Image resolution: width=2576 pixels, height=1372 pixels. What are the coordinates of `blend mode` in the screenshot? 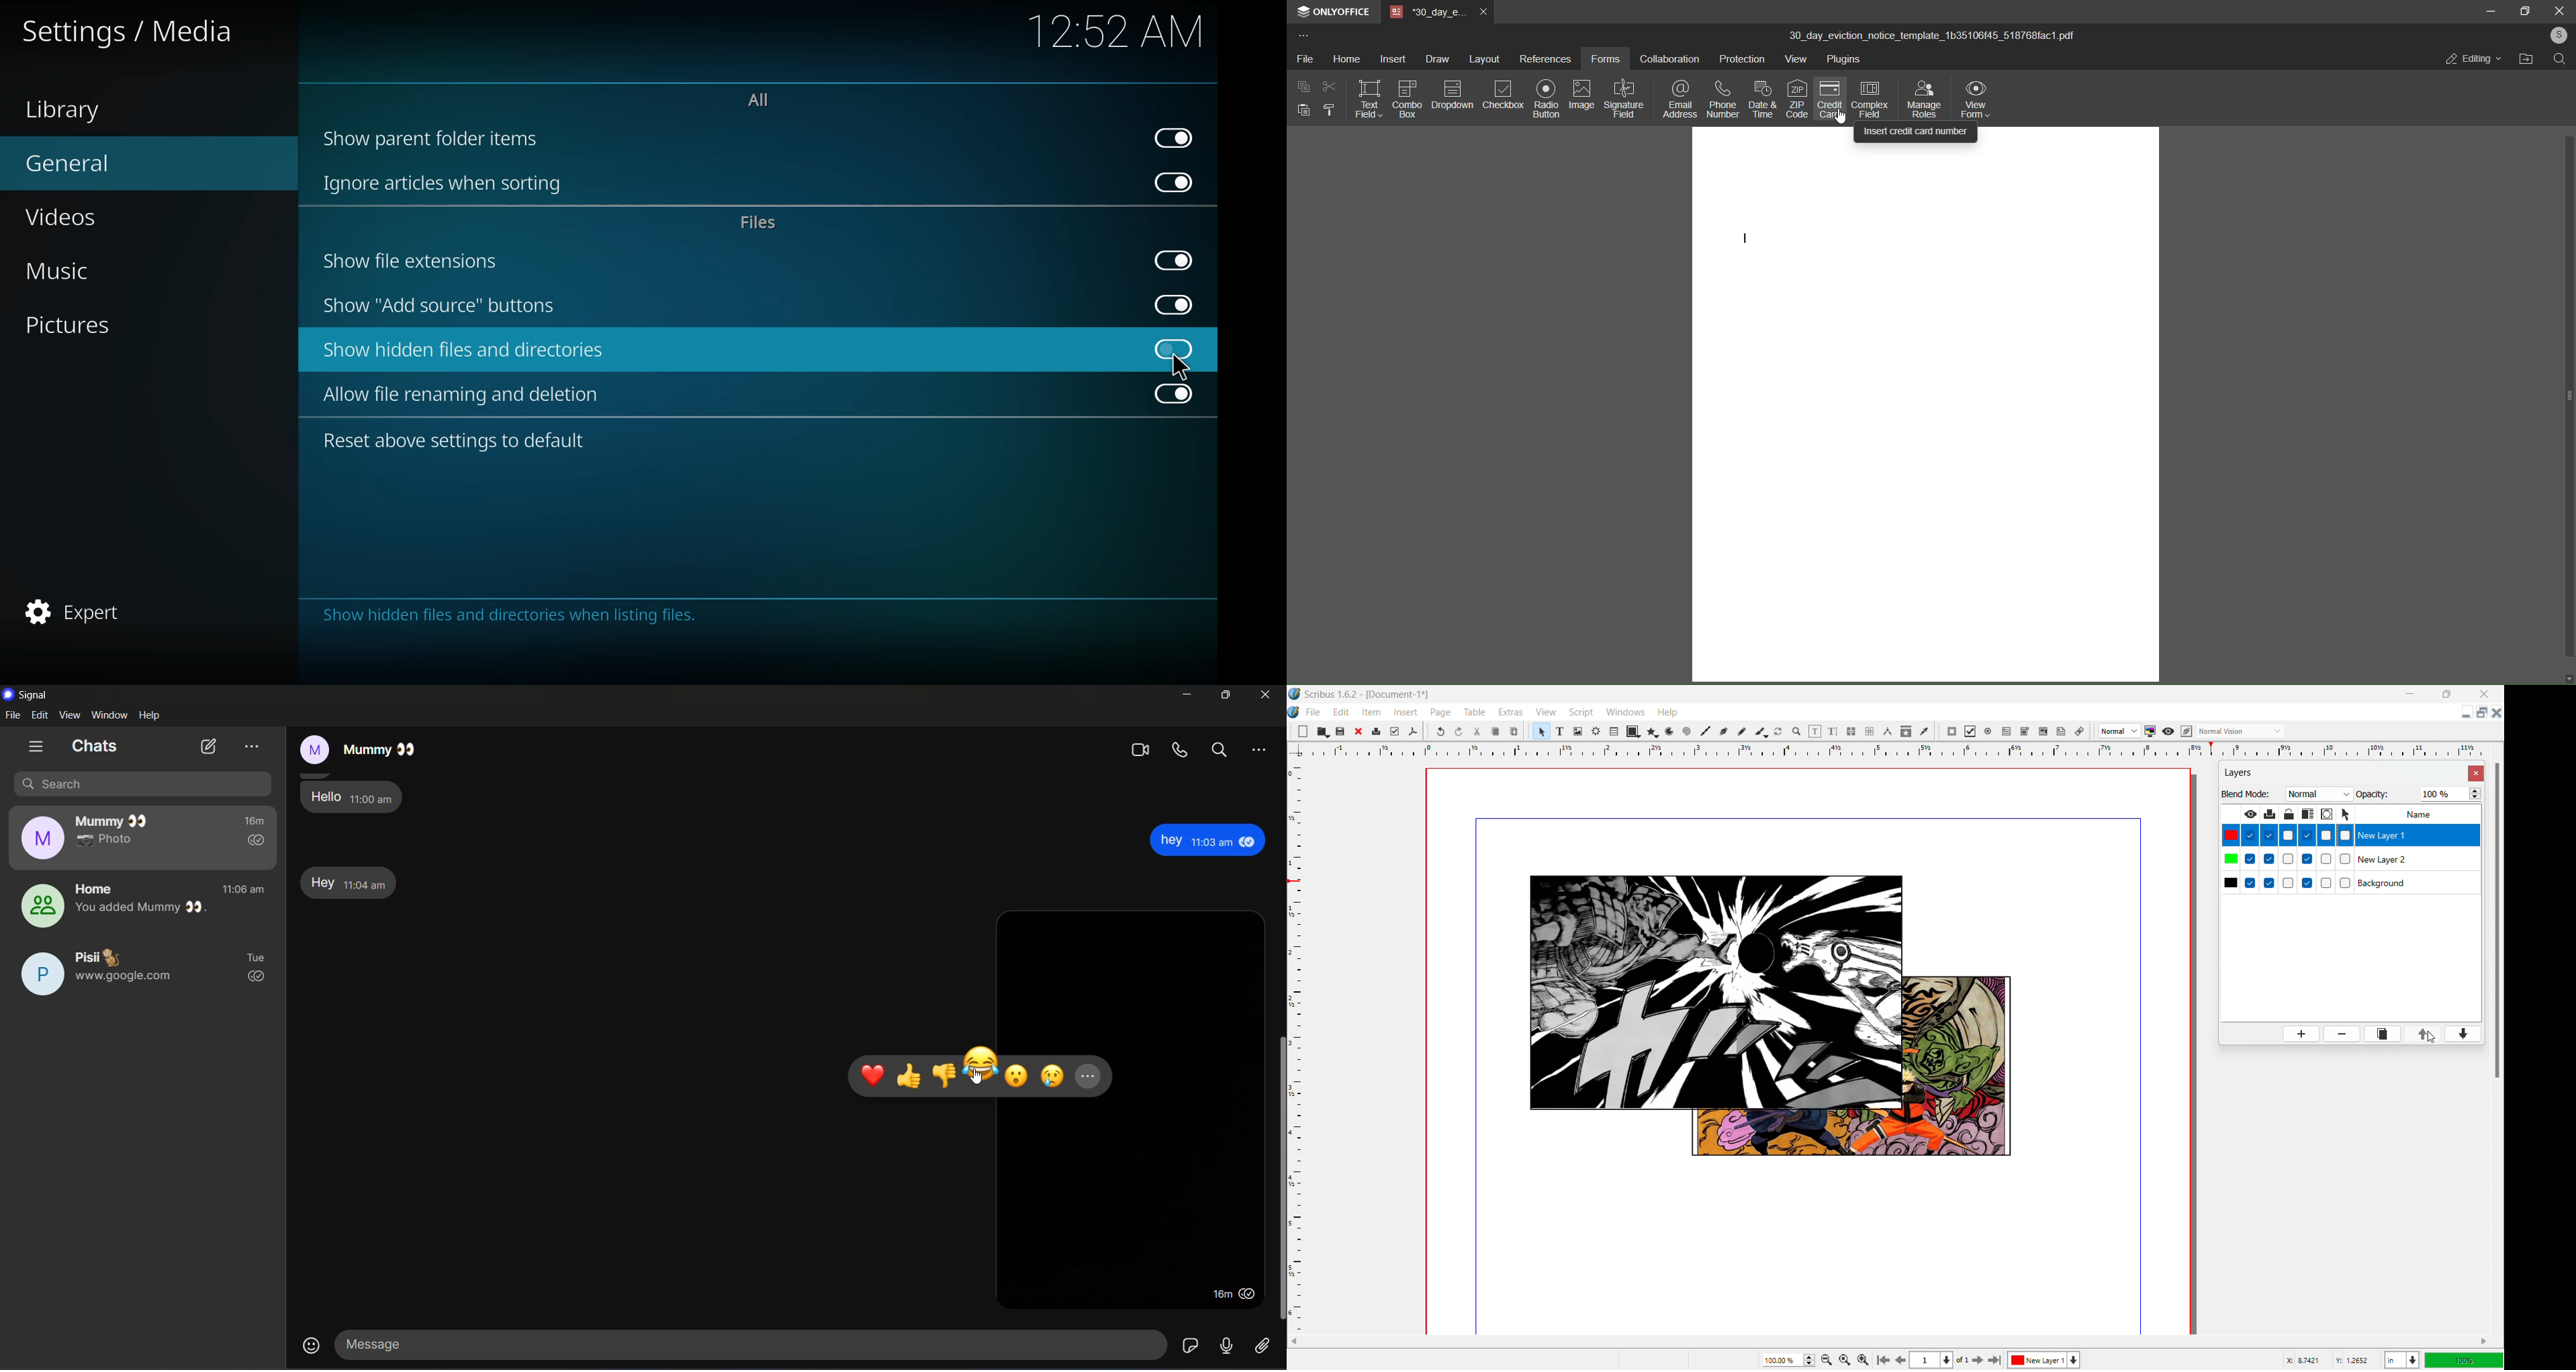 It's located at (2320, 794).